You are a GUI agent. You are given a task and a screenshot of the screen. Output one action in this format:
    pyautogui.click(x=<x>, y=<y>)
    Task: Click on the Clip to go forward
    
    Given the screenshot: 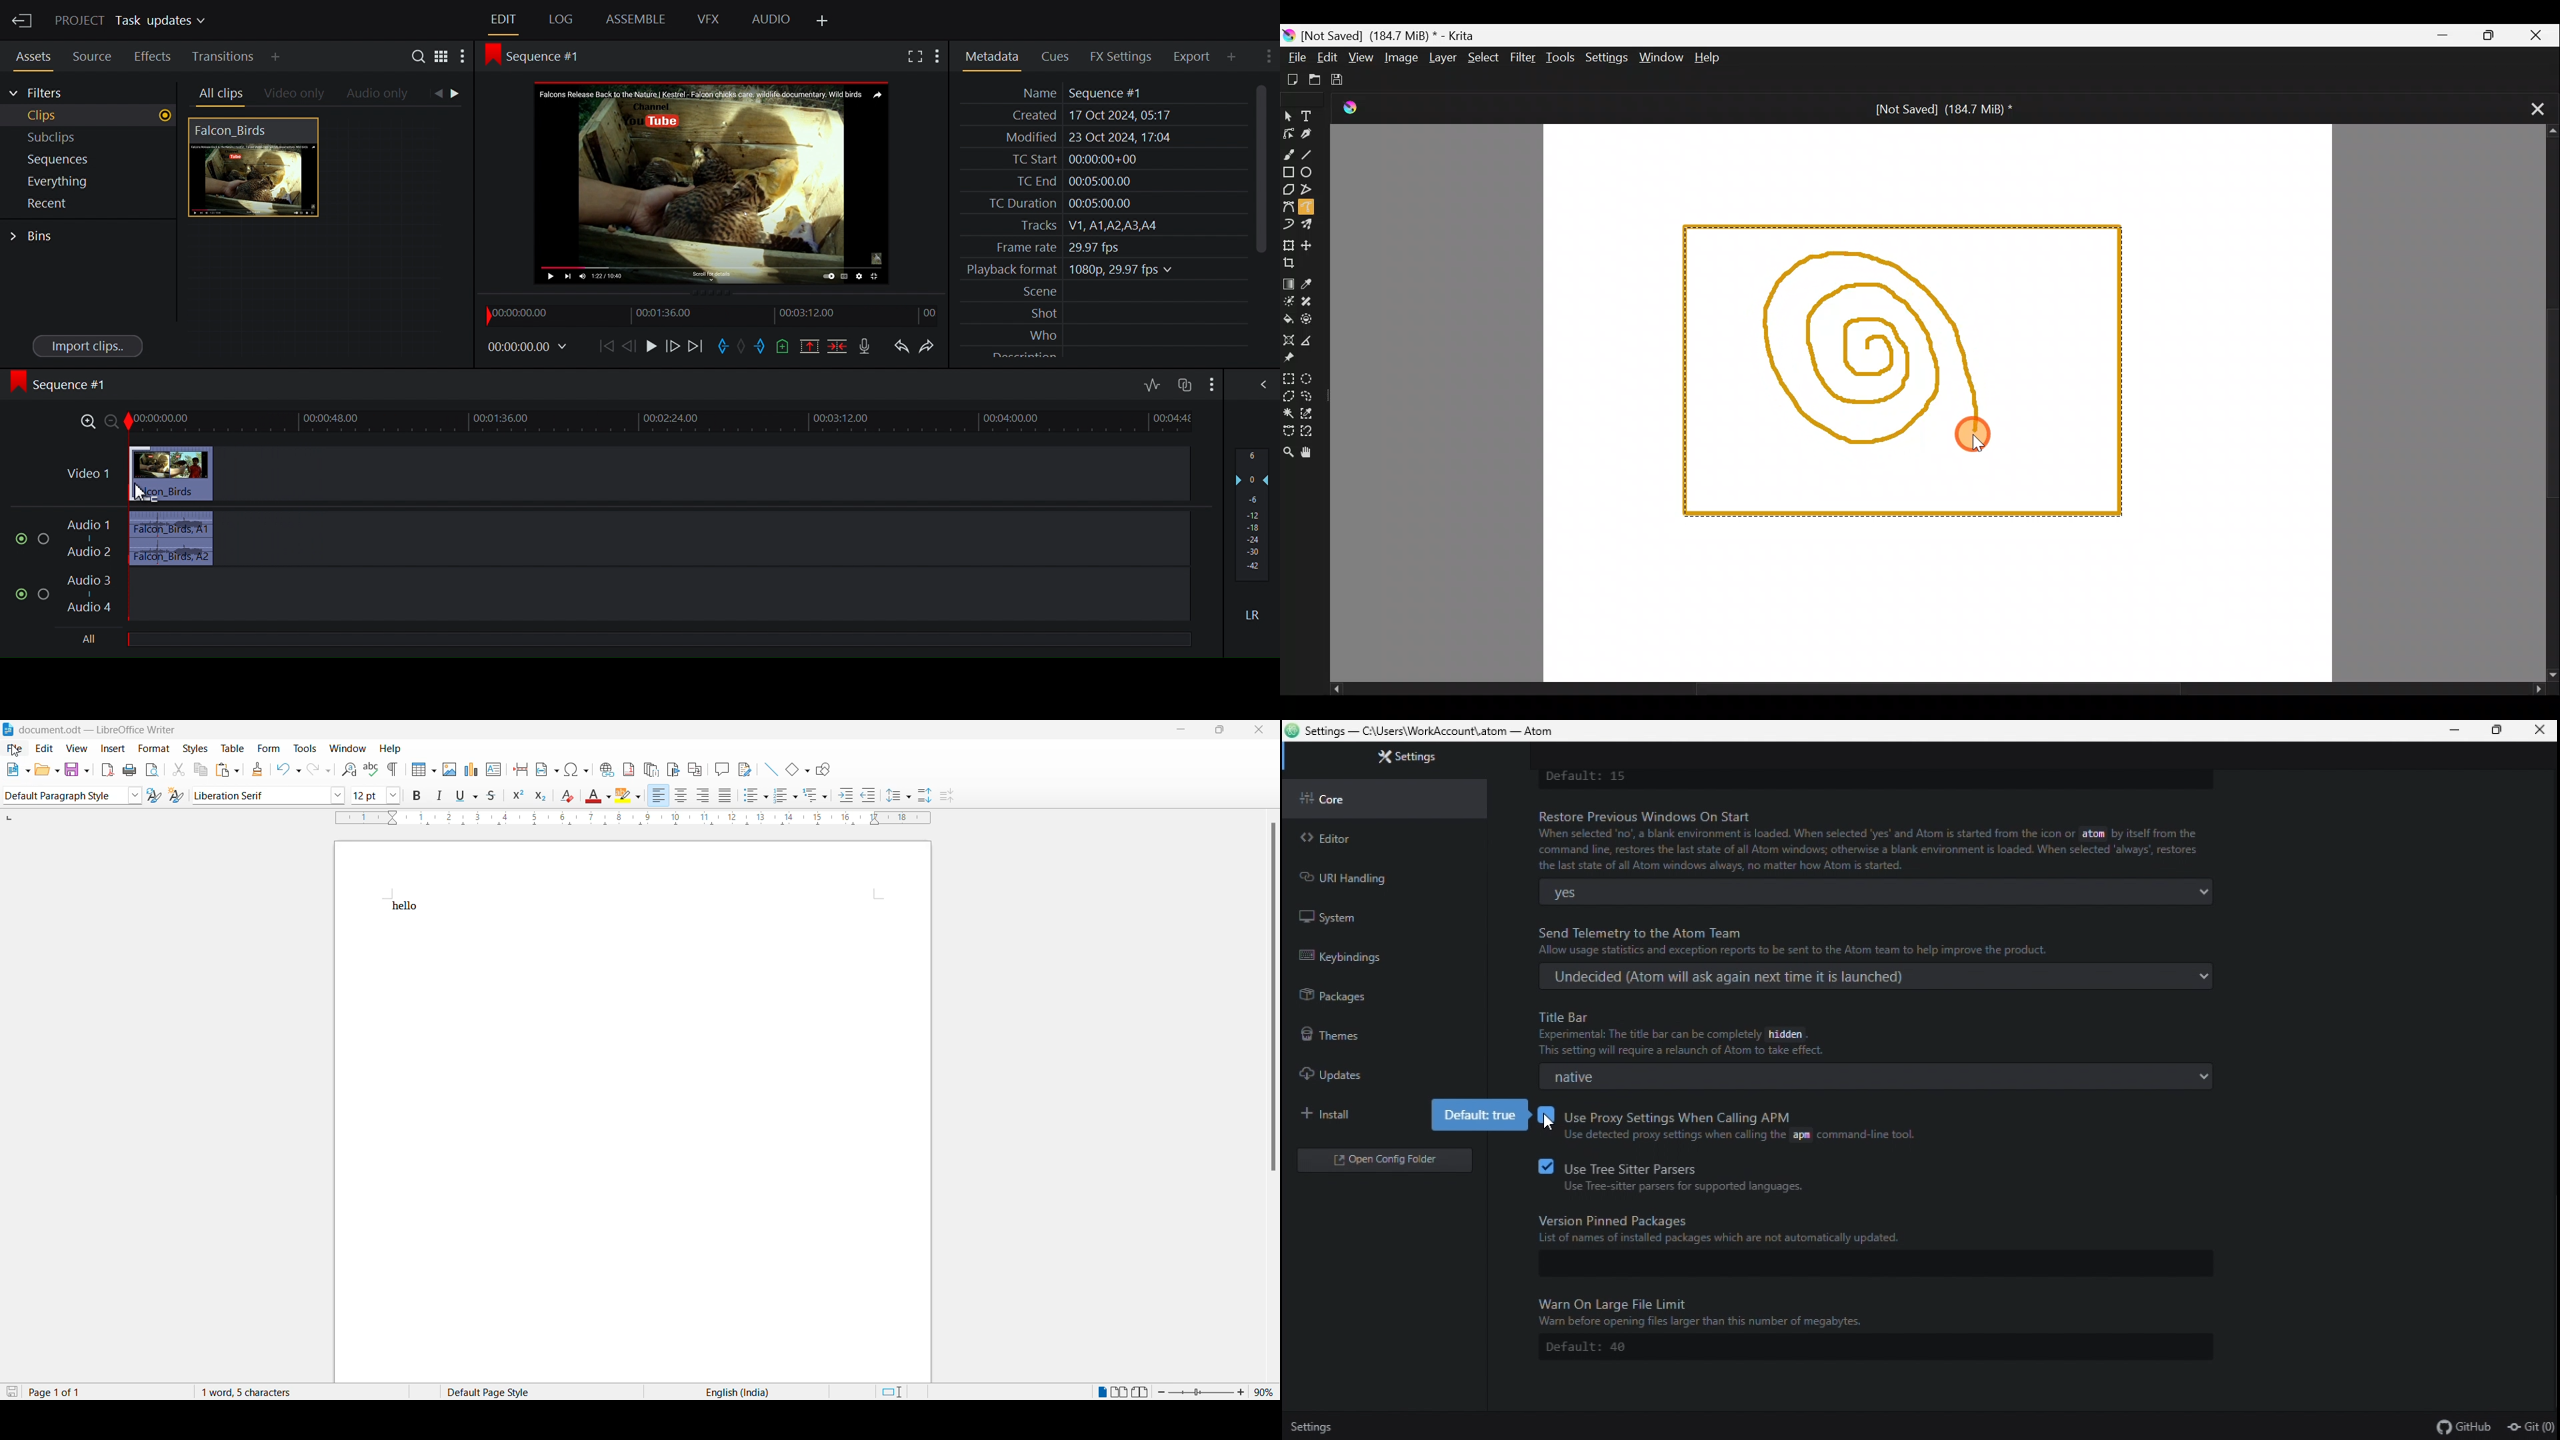 What is the action you would take?
    pyautogui.click(x=457, y=93)
    